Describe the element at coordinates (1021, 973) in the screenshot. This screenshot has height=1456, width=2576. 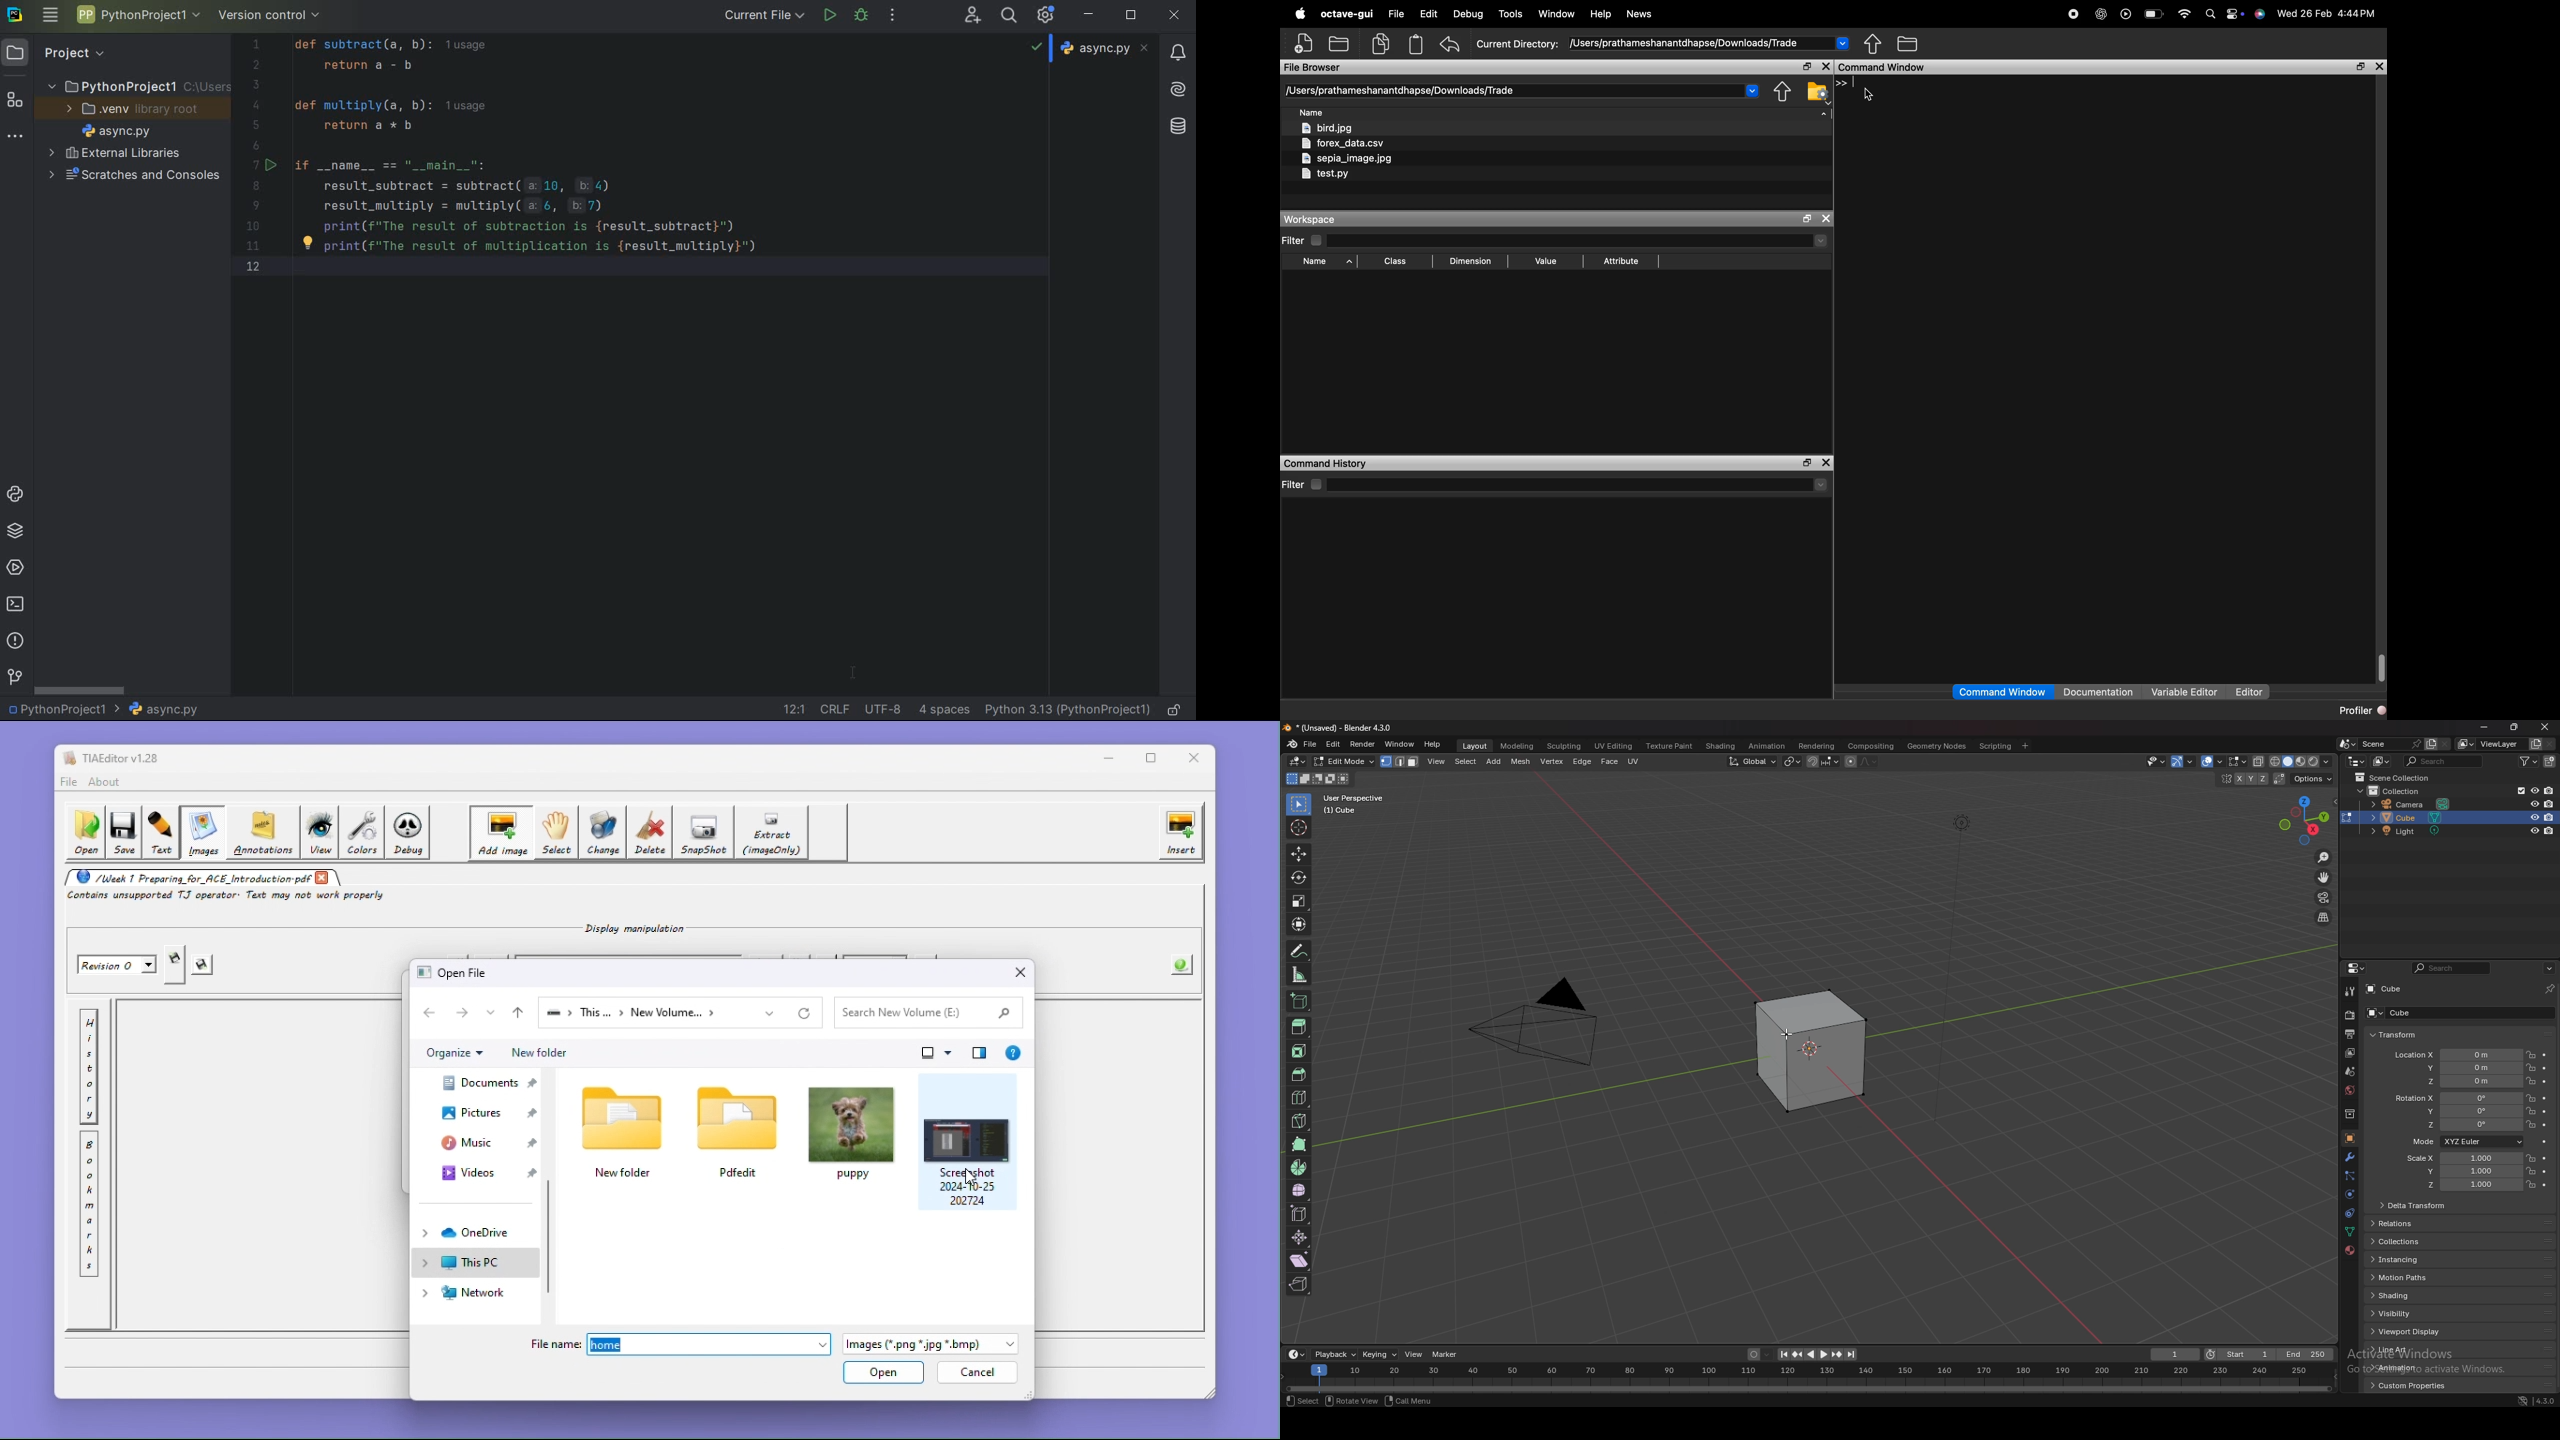
I see `close` at that location.